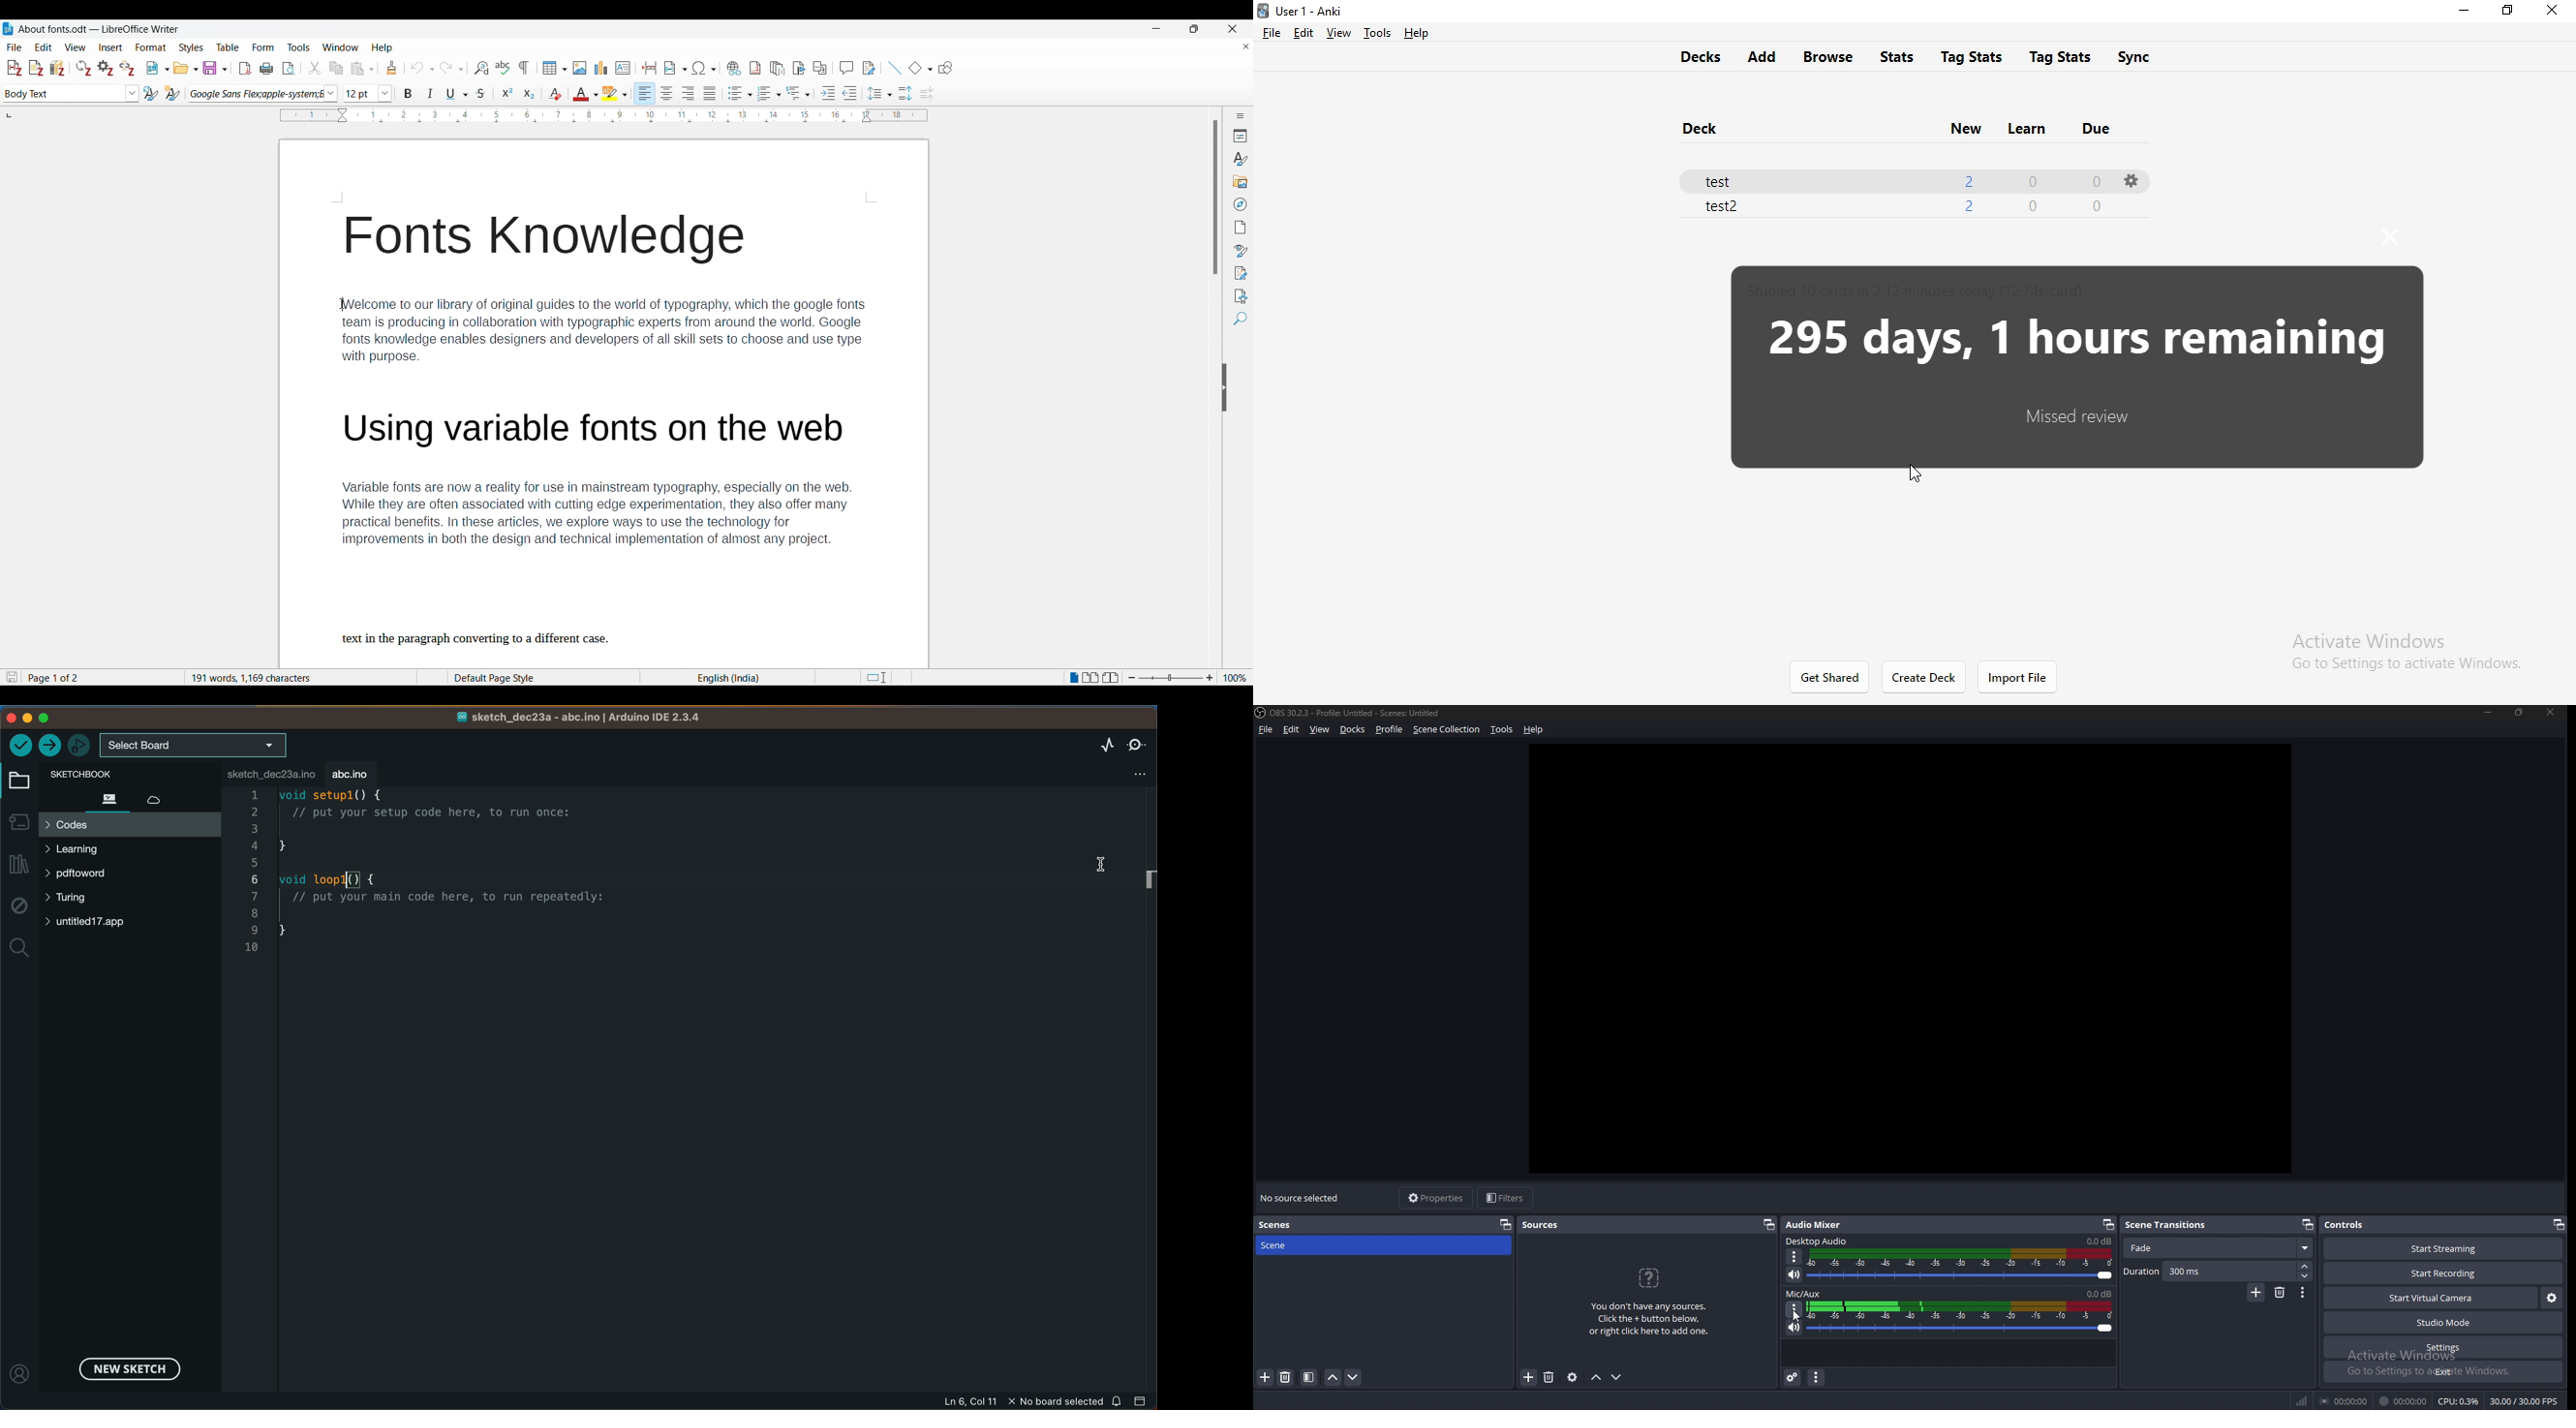  I want to click on duration, so click(2208, 1271).